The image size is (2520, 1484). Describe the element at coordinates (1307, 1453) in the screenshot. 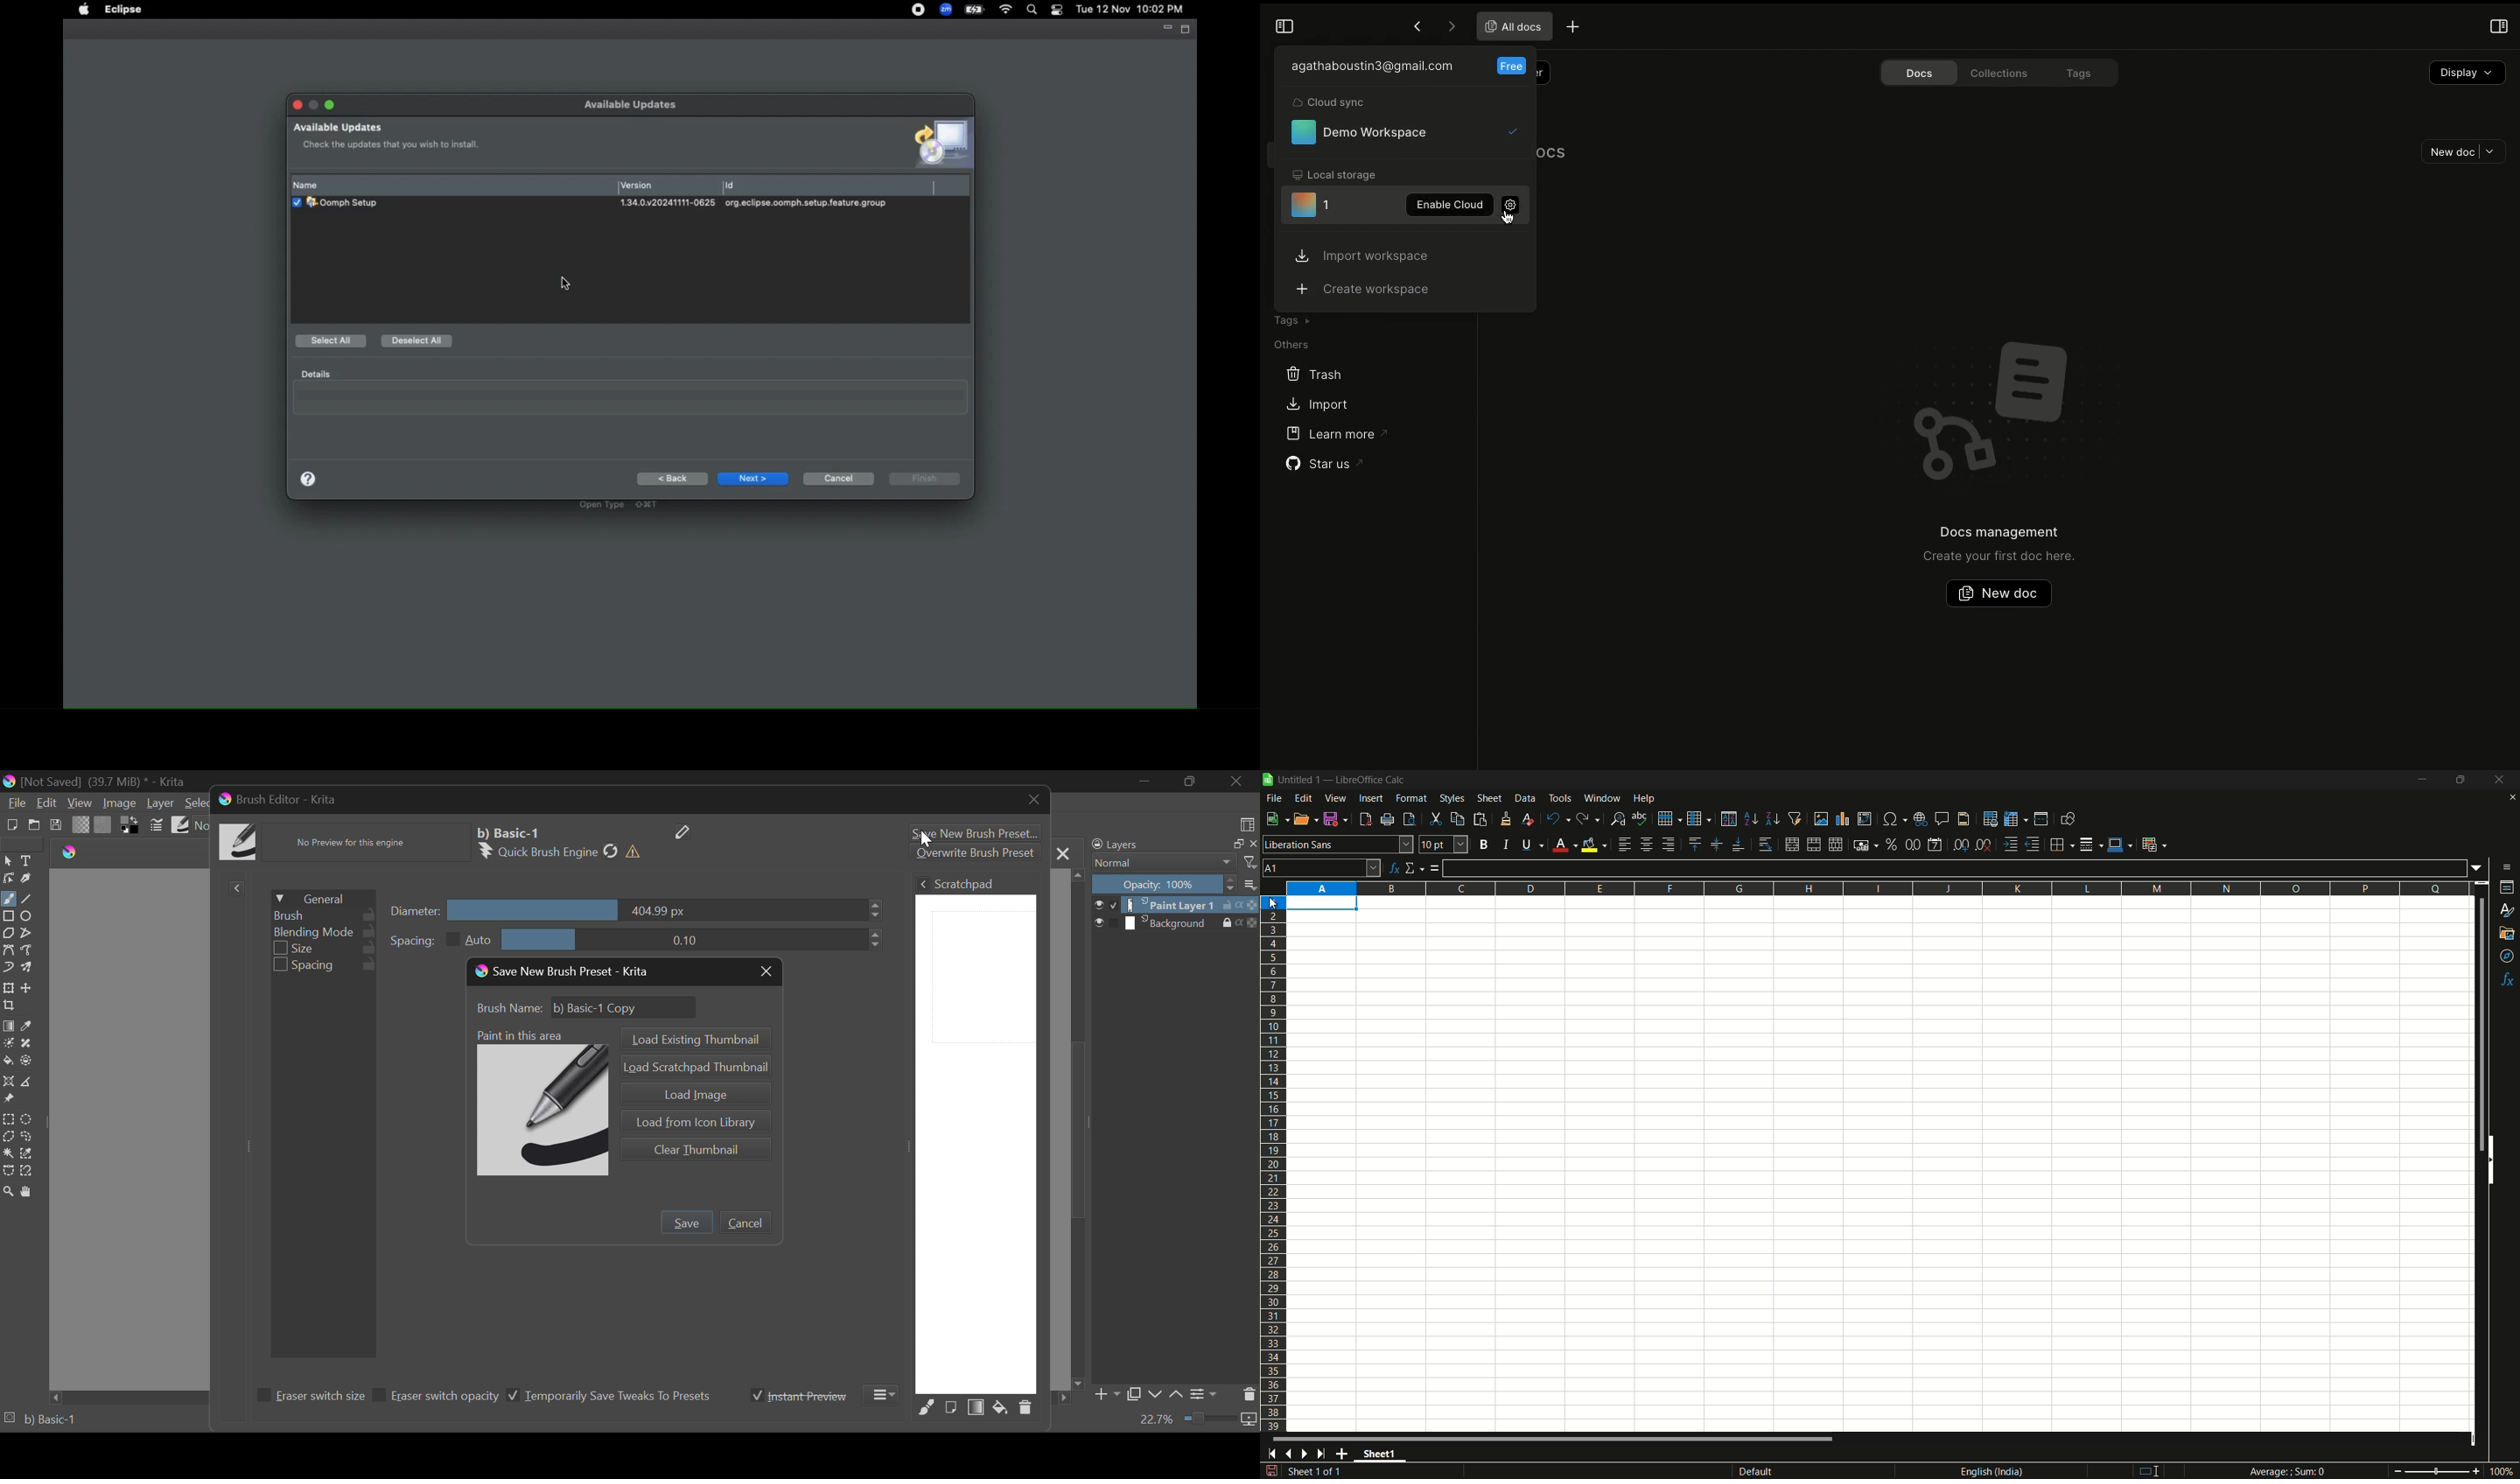

I see `next sheet` at that location.